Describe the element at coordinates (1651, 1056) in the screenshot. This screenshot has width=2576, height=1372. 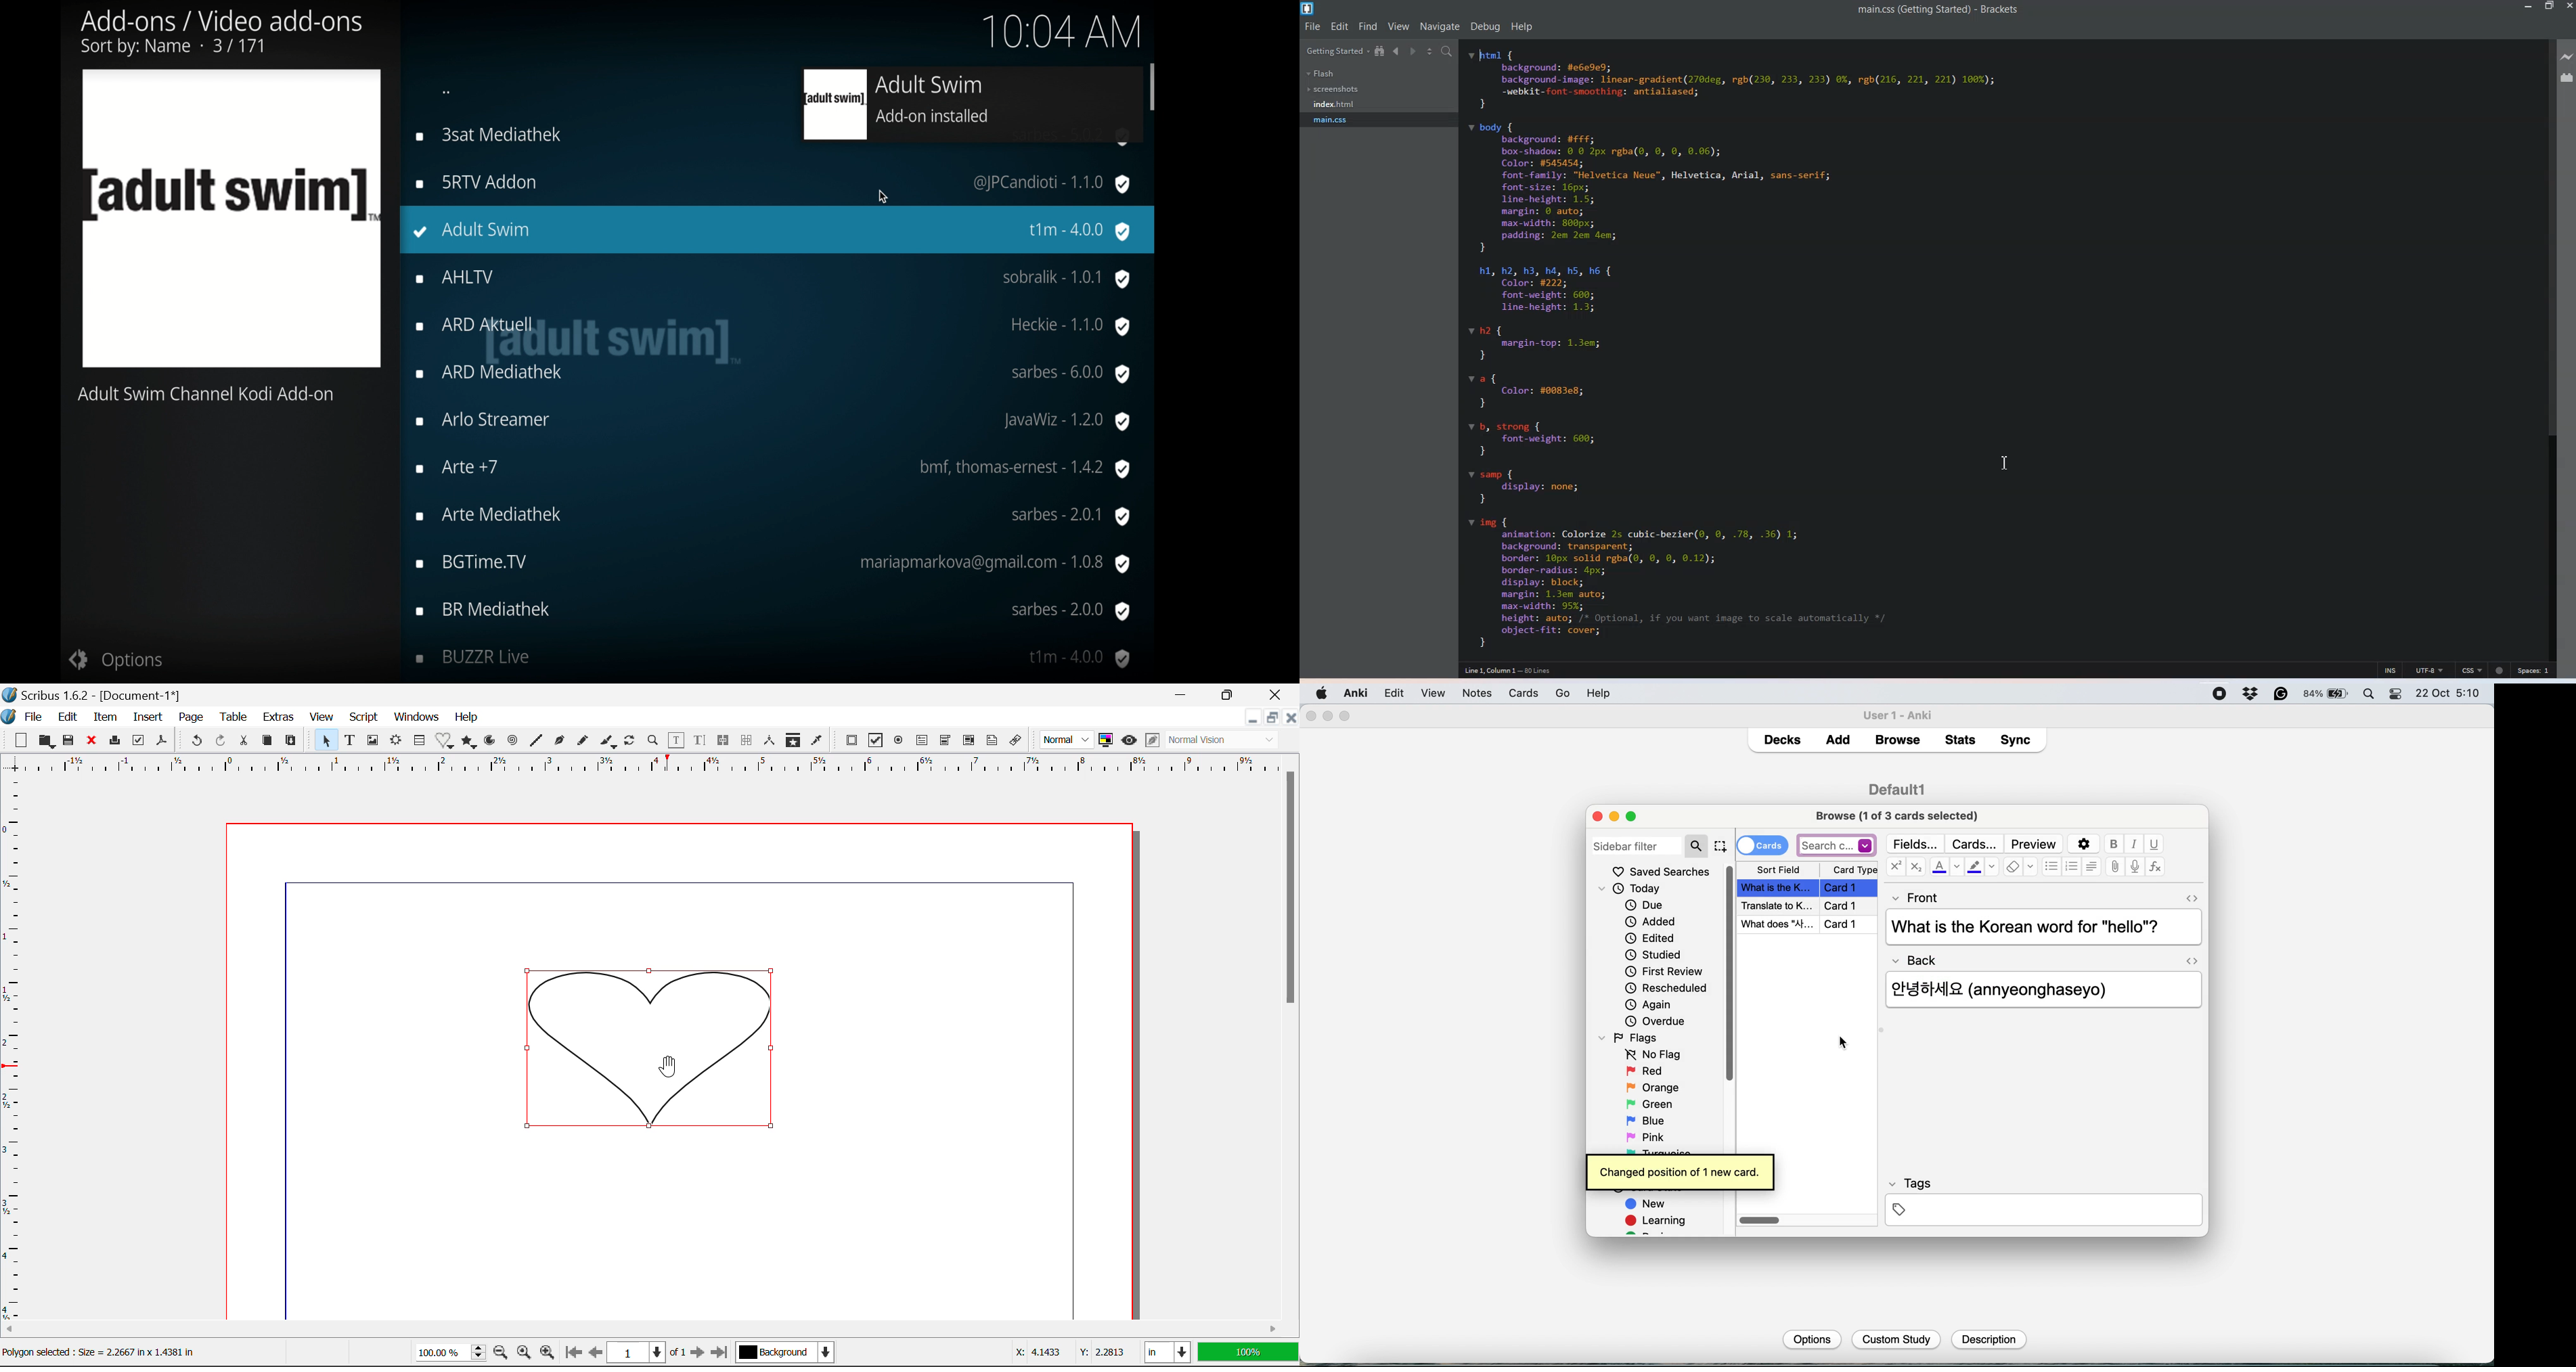
I see `no flag` at that location.